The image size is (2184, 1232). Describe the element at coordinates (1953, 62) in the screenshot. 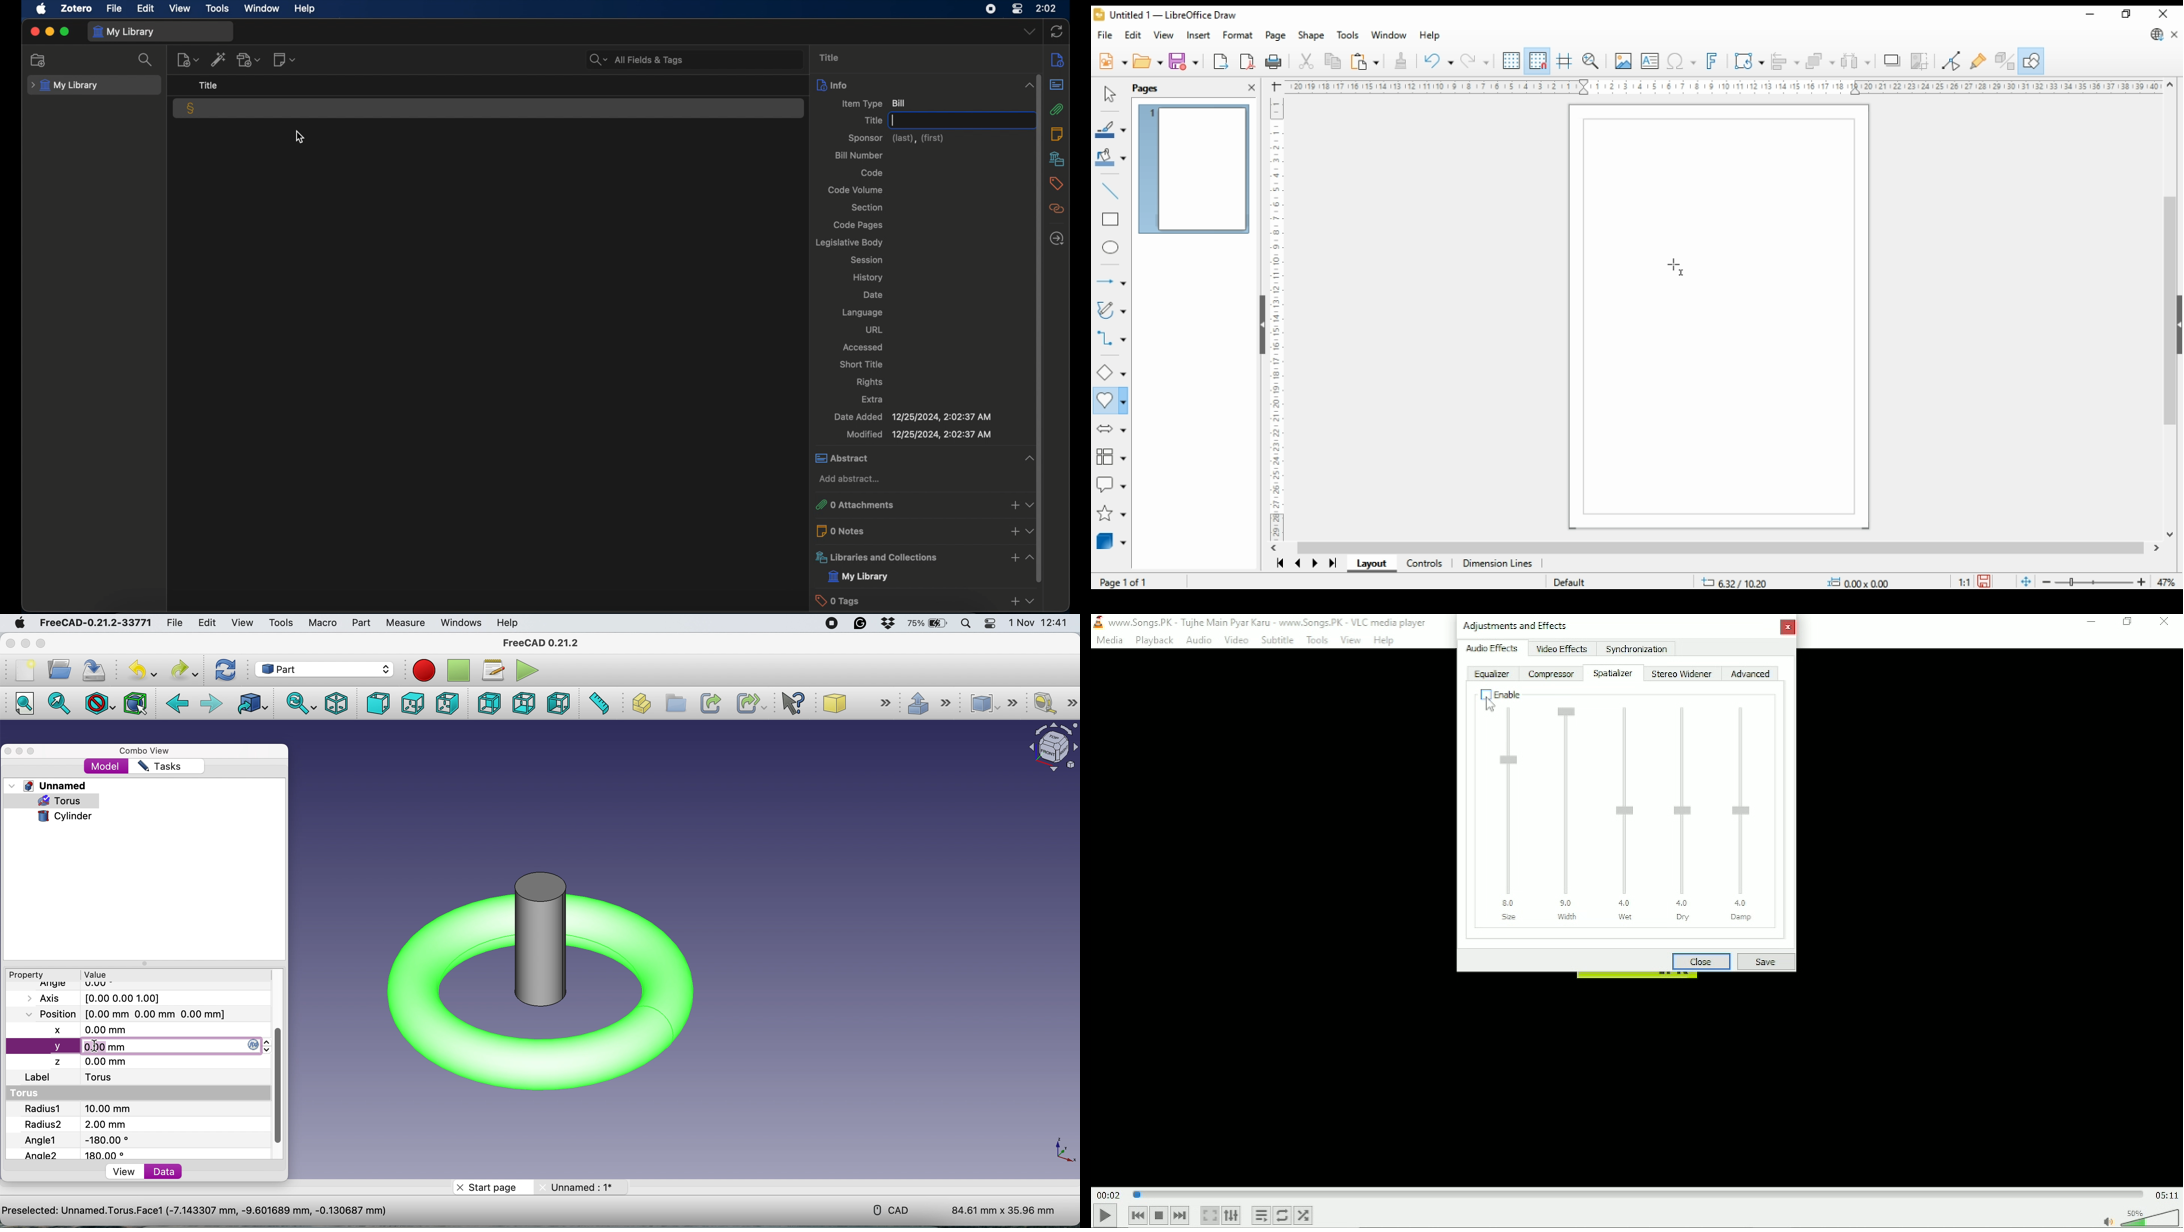

I see `toggle point edit mode` at that location.